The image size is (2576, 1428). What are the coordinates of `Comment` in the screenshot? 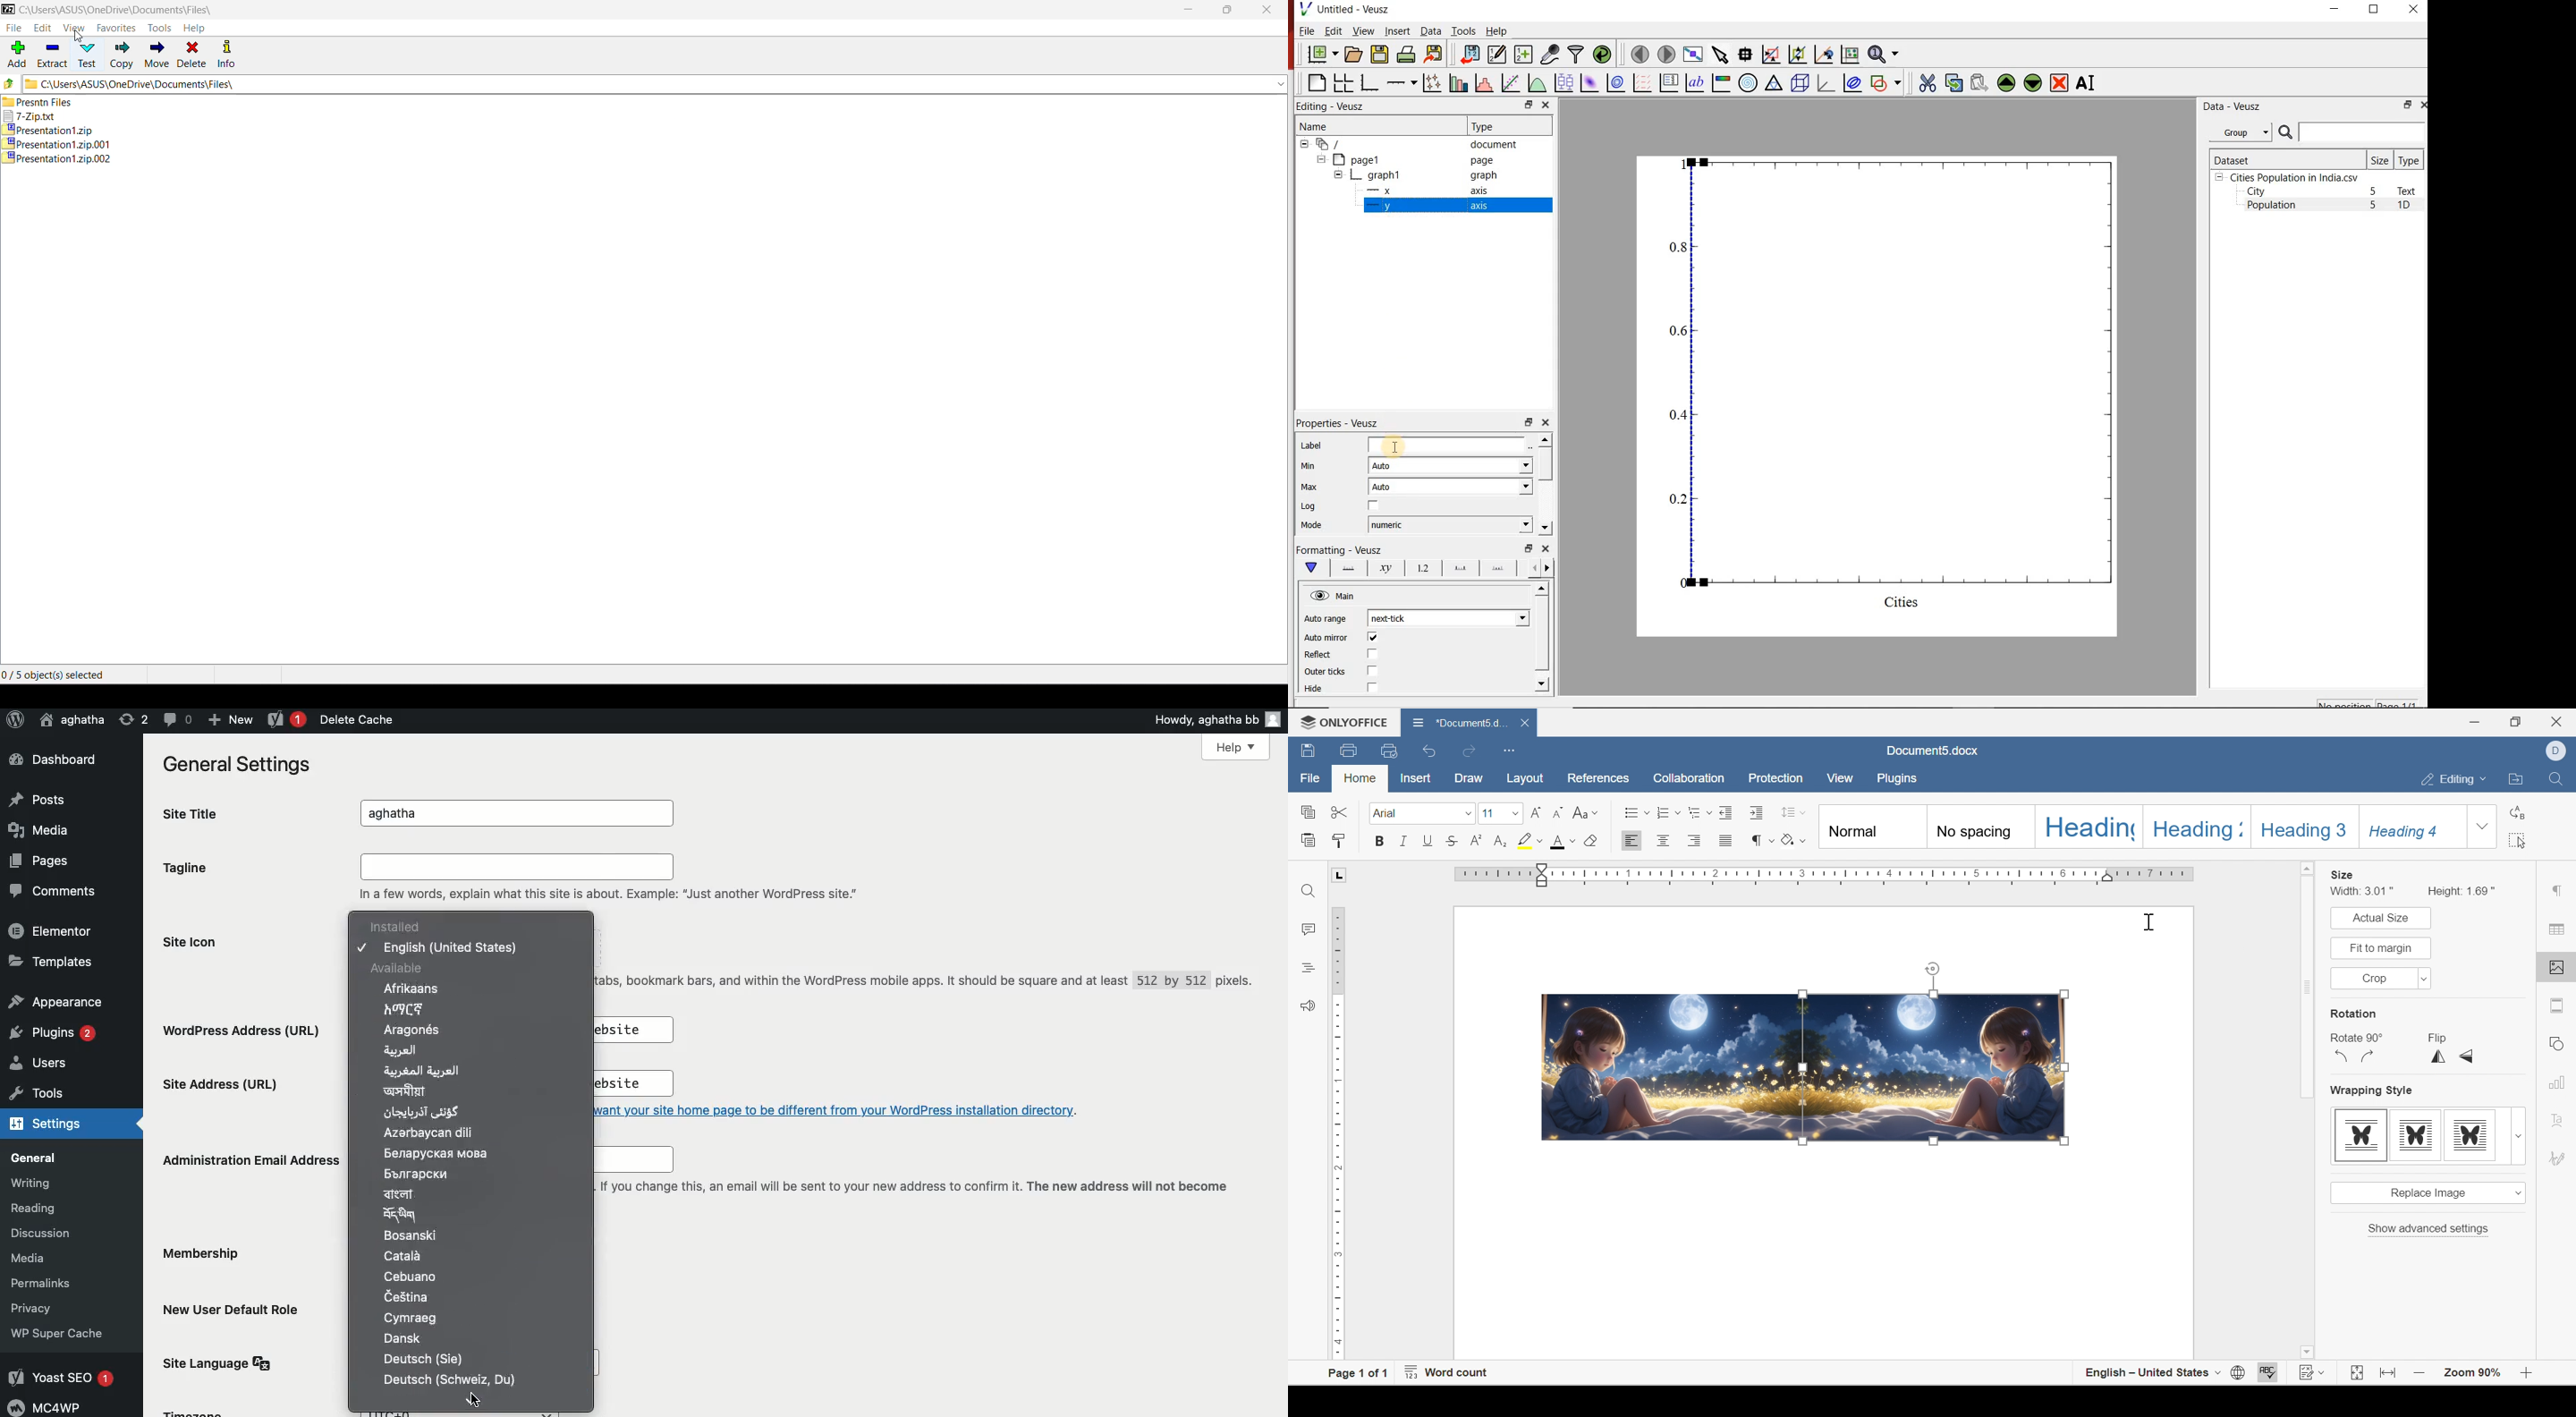 It's located at (174, 719).